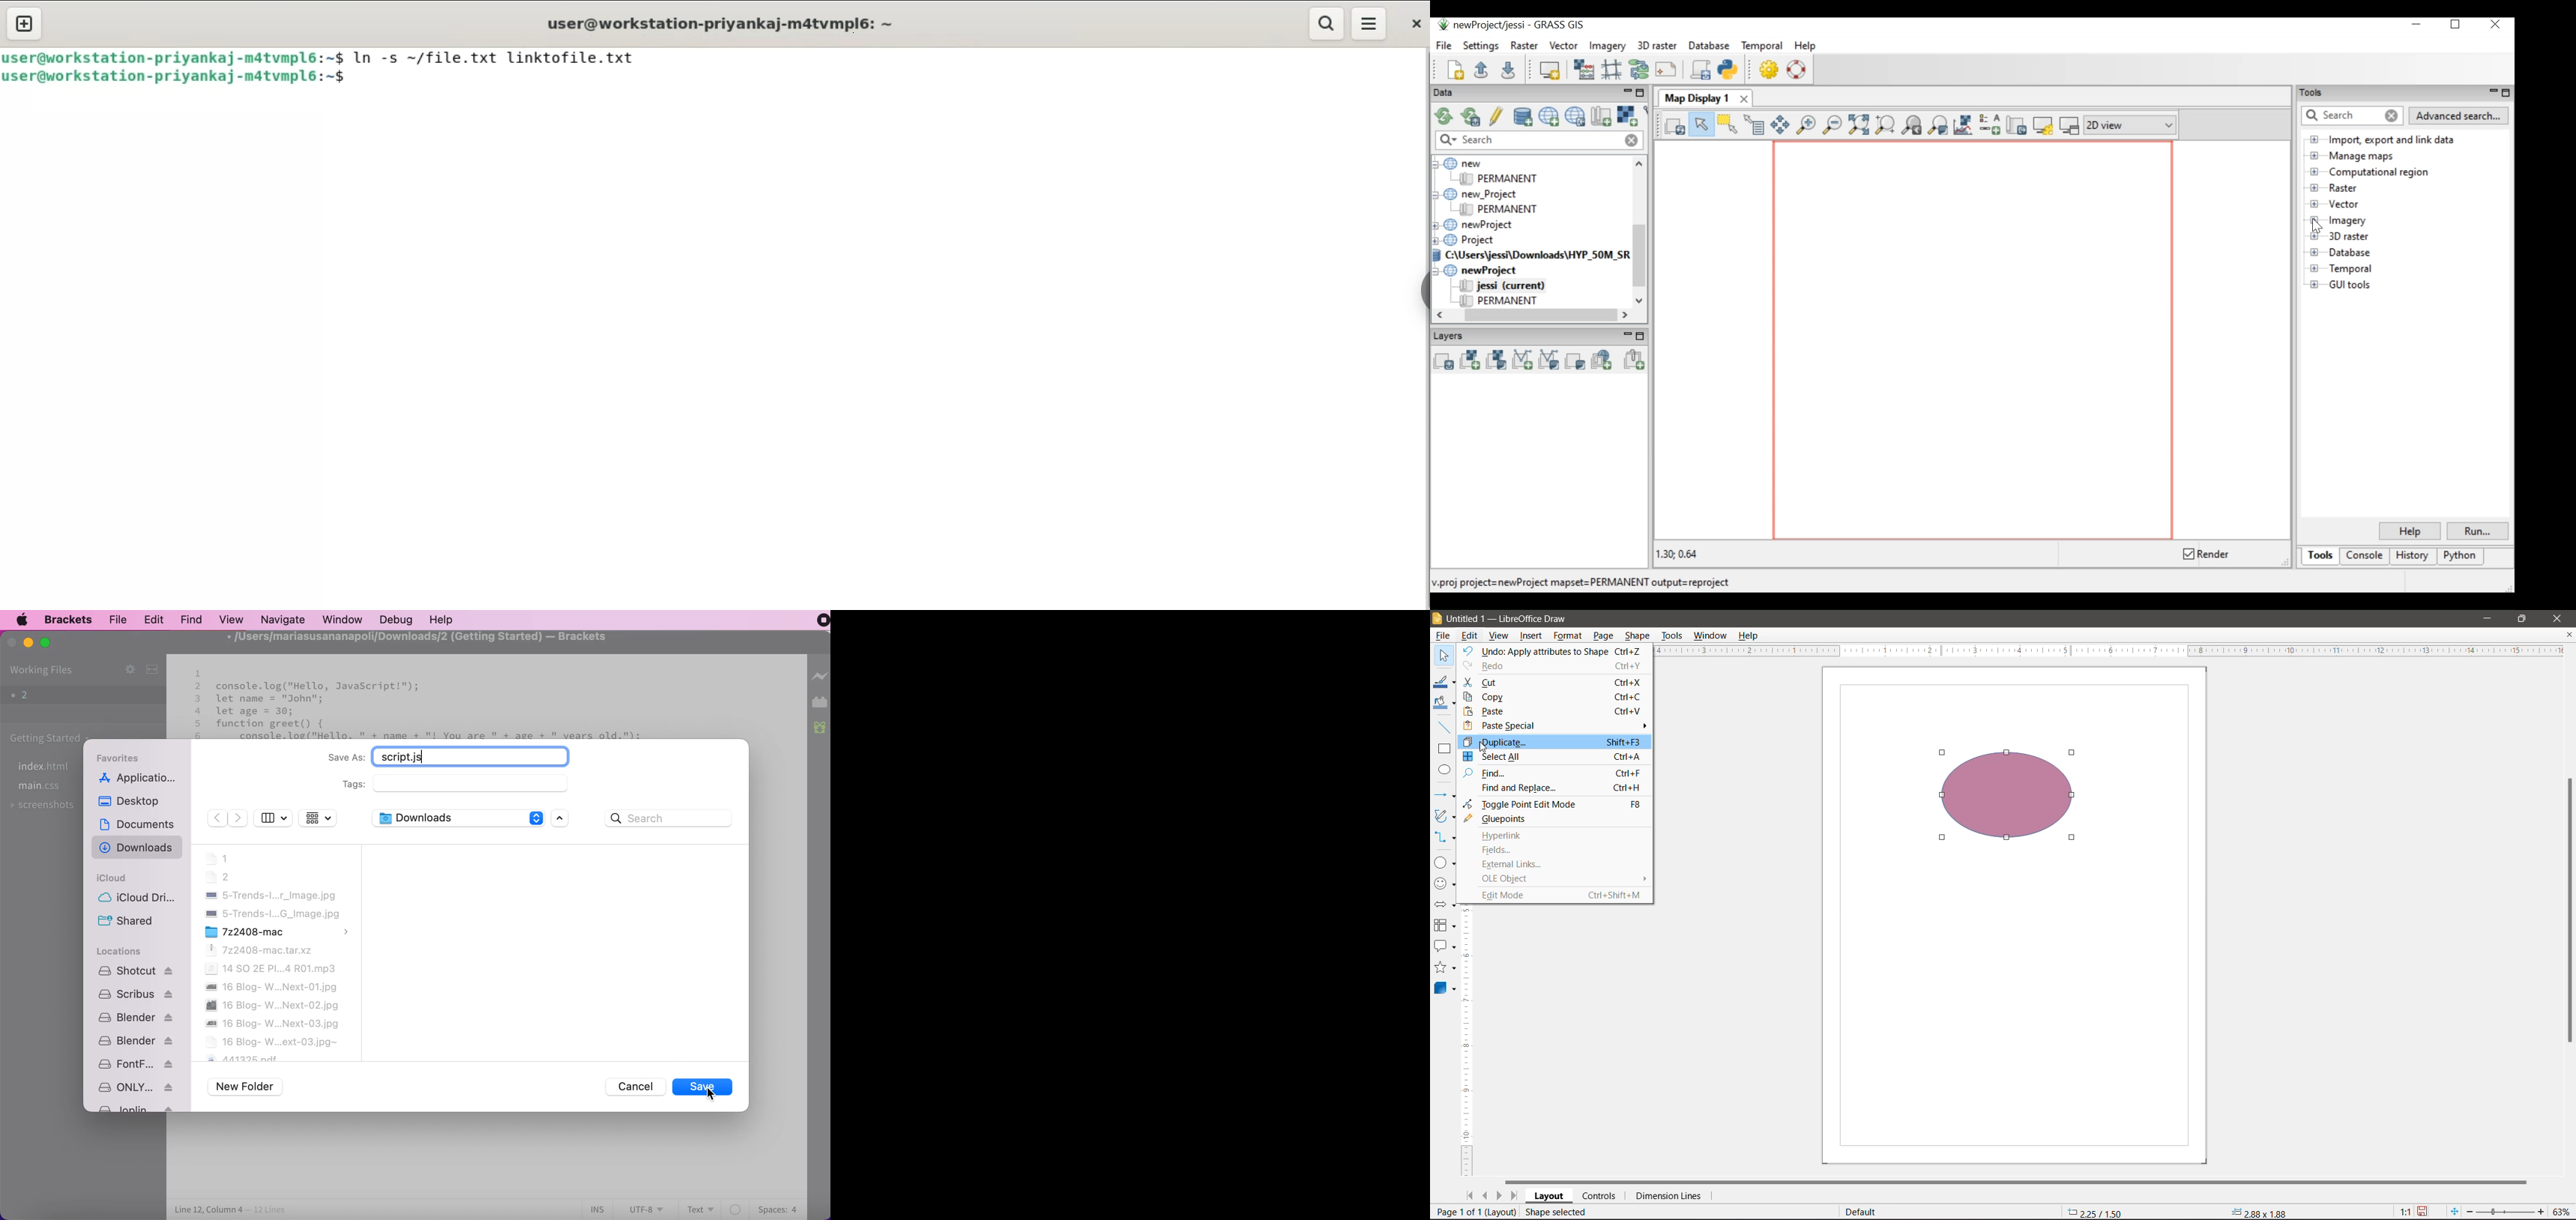 This screenshot has width=2576, height=1232. What do you see at coordinates (272, 1024) in the screenshot?
I see `16 blog-W...Next-03.jpg` at bounding box center [272, 1024].